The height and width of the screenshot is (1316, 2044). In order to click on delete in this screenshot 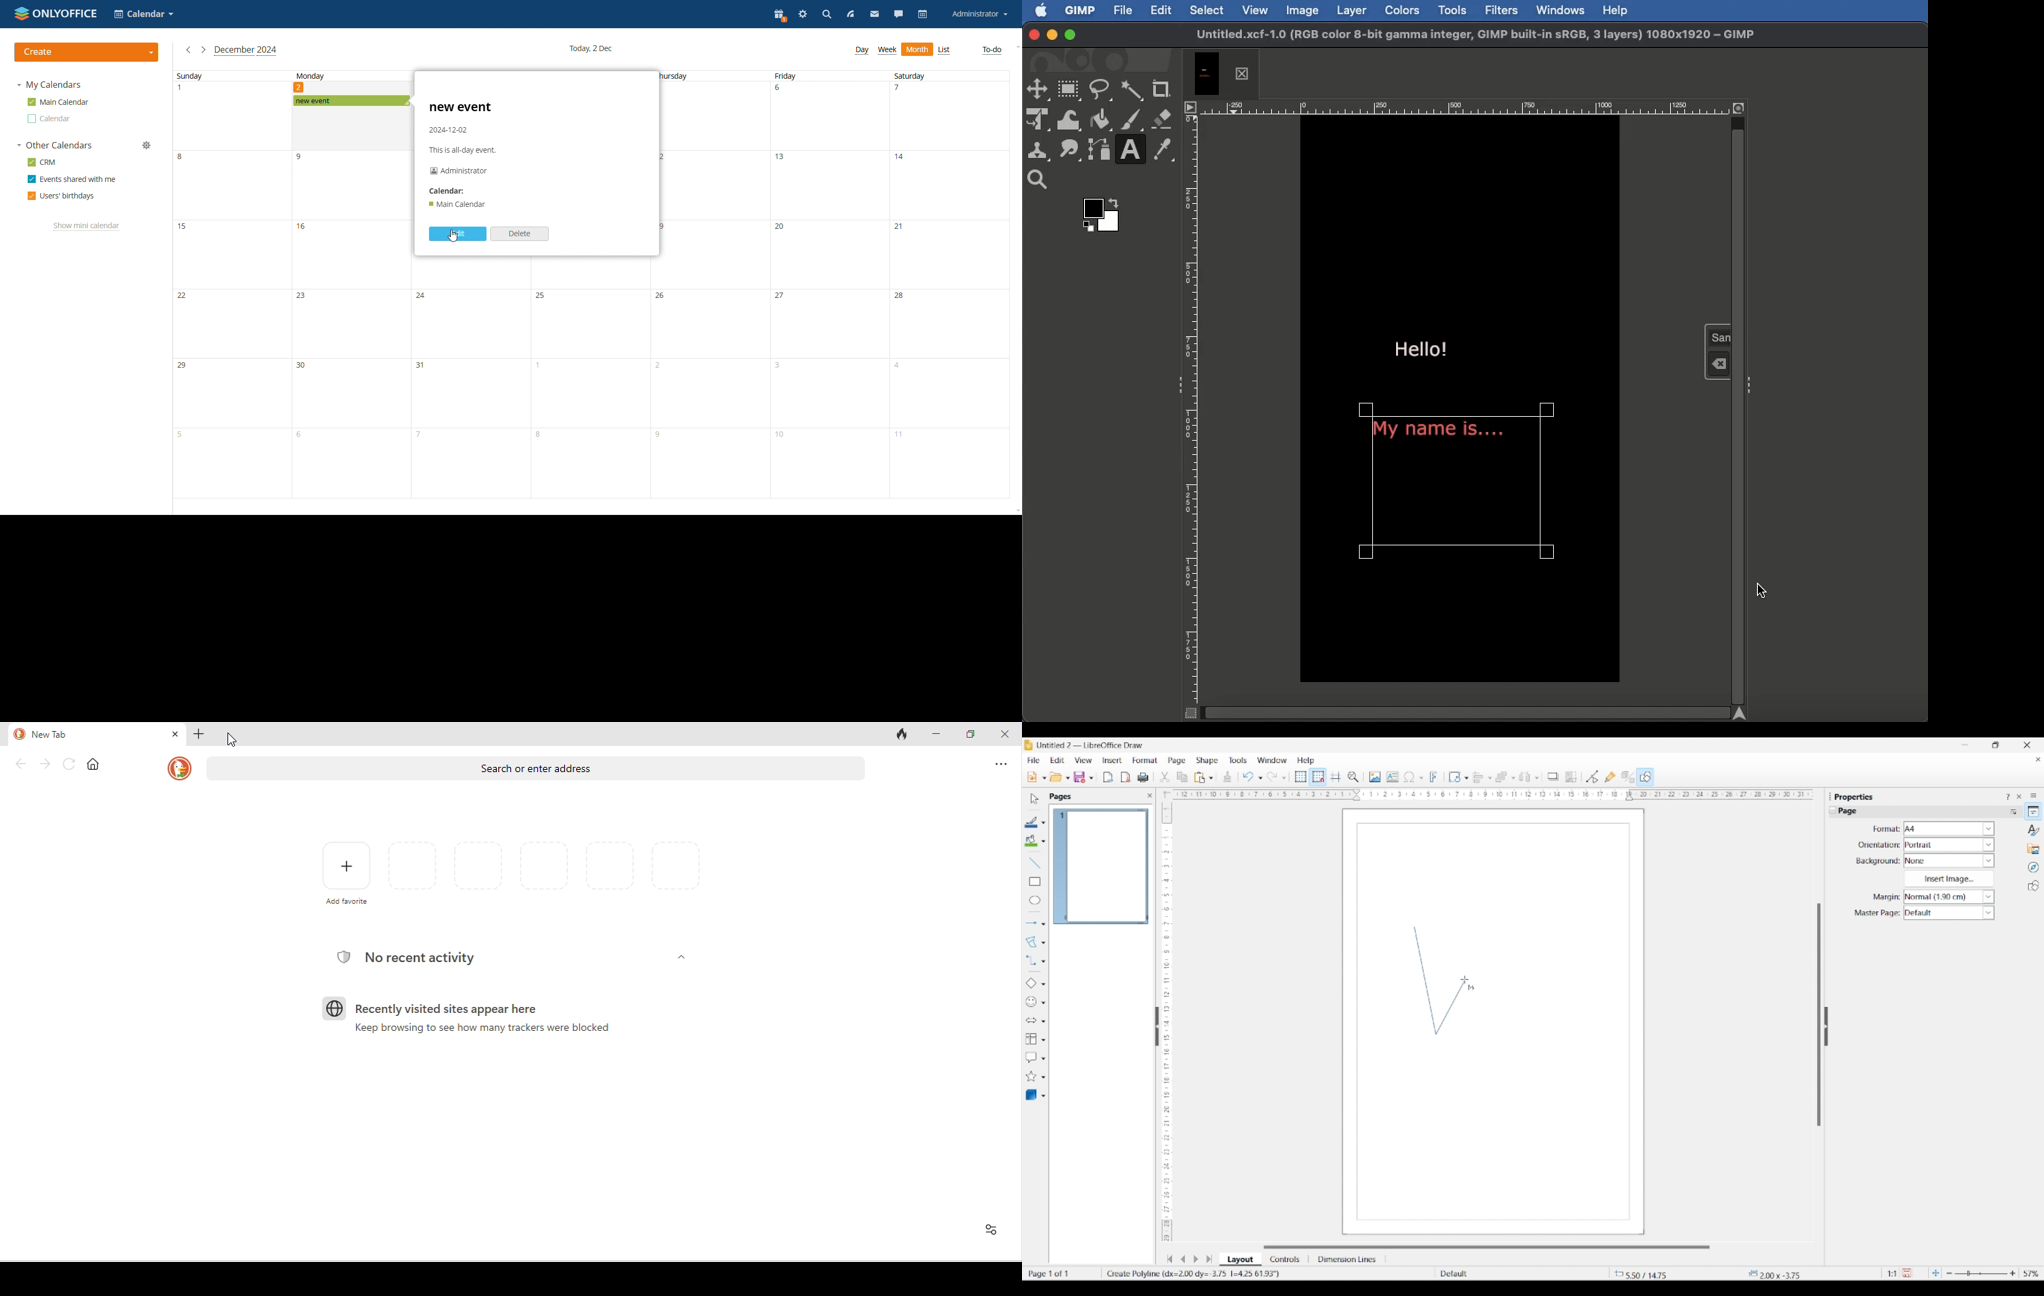, I will do `click(520, 234)`.